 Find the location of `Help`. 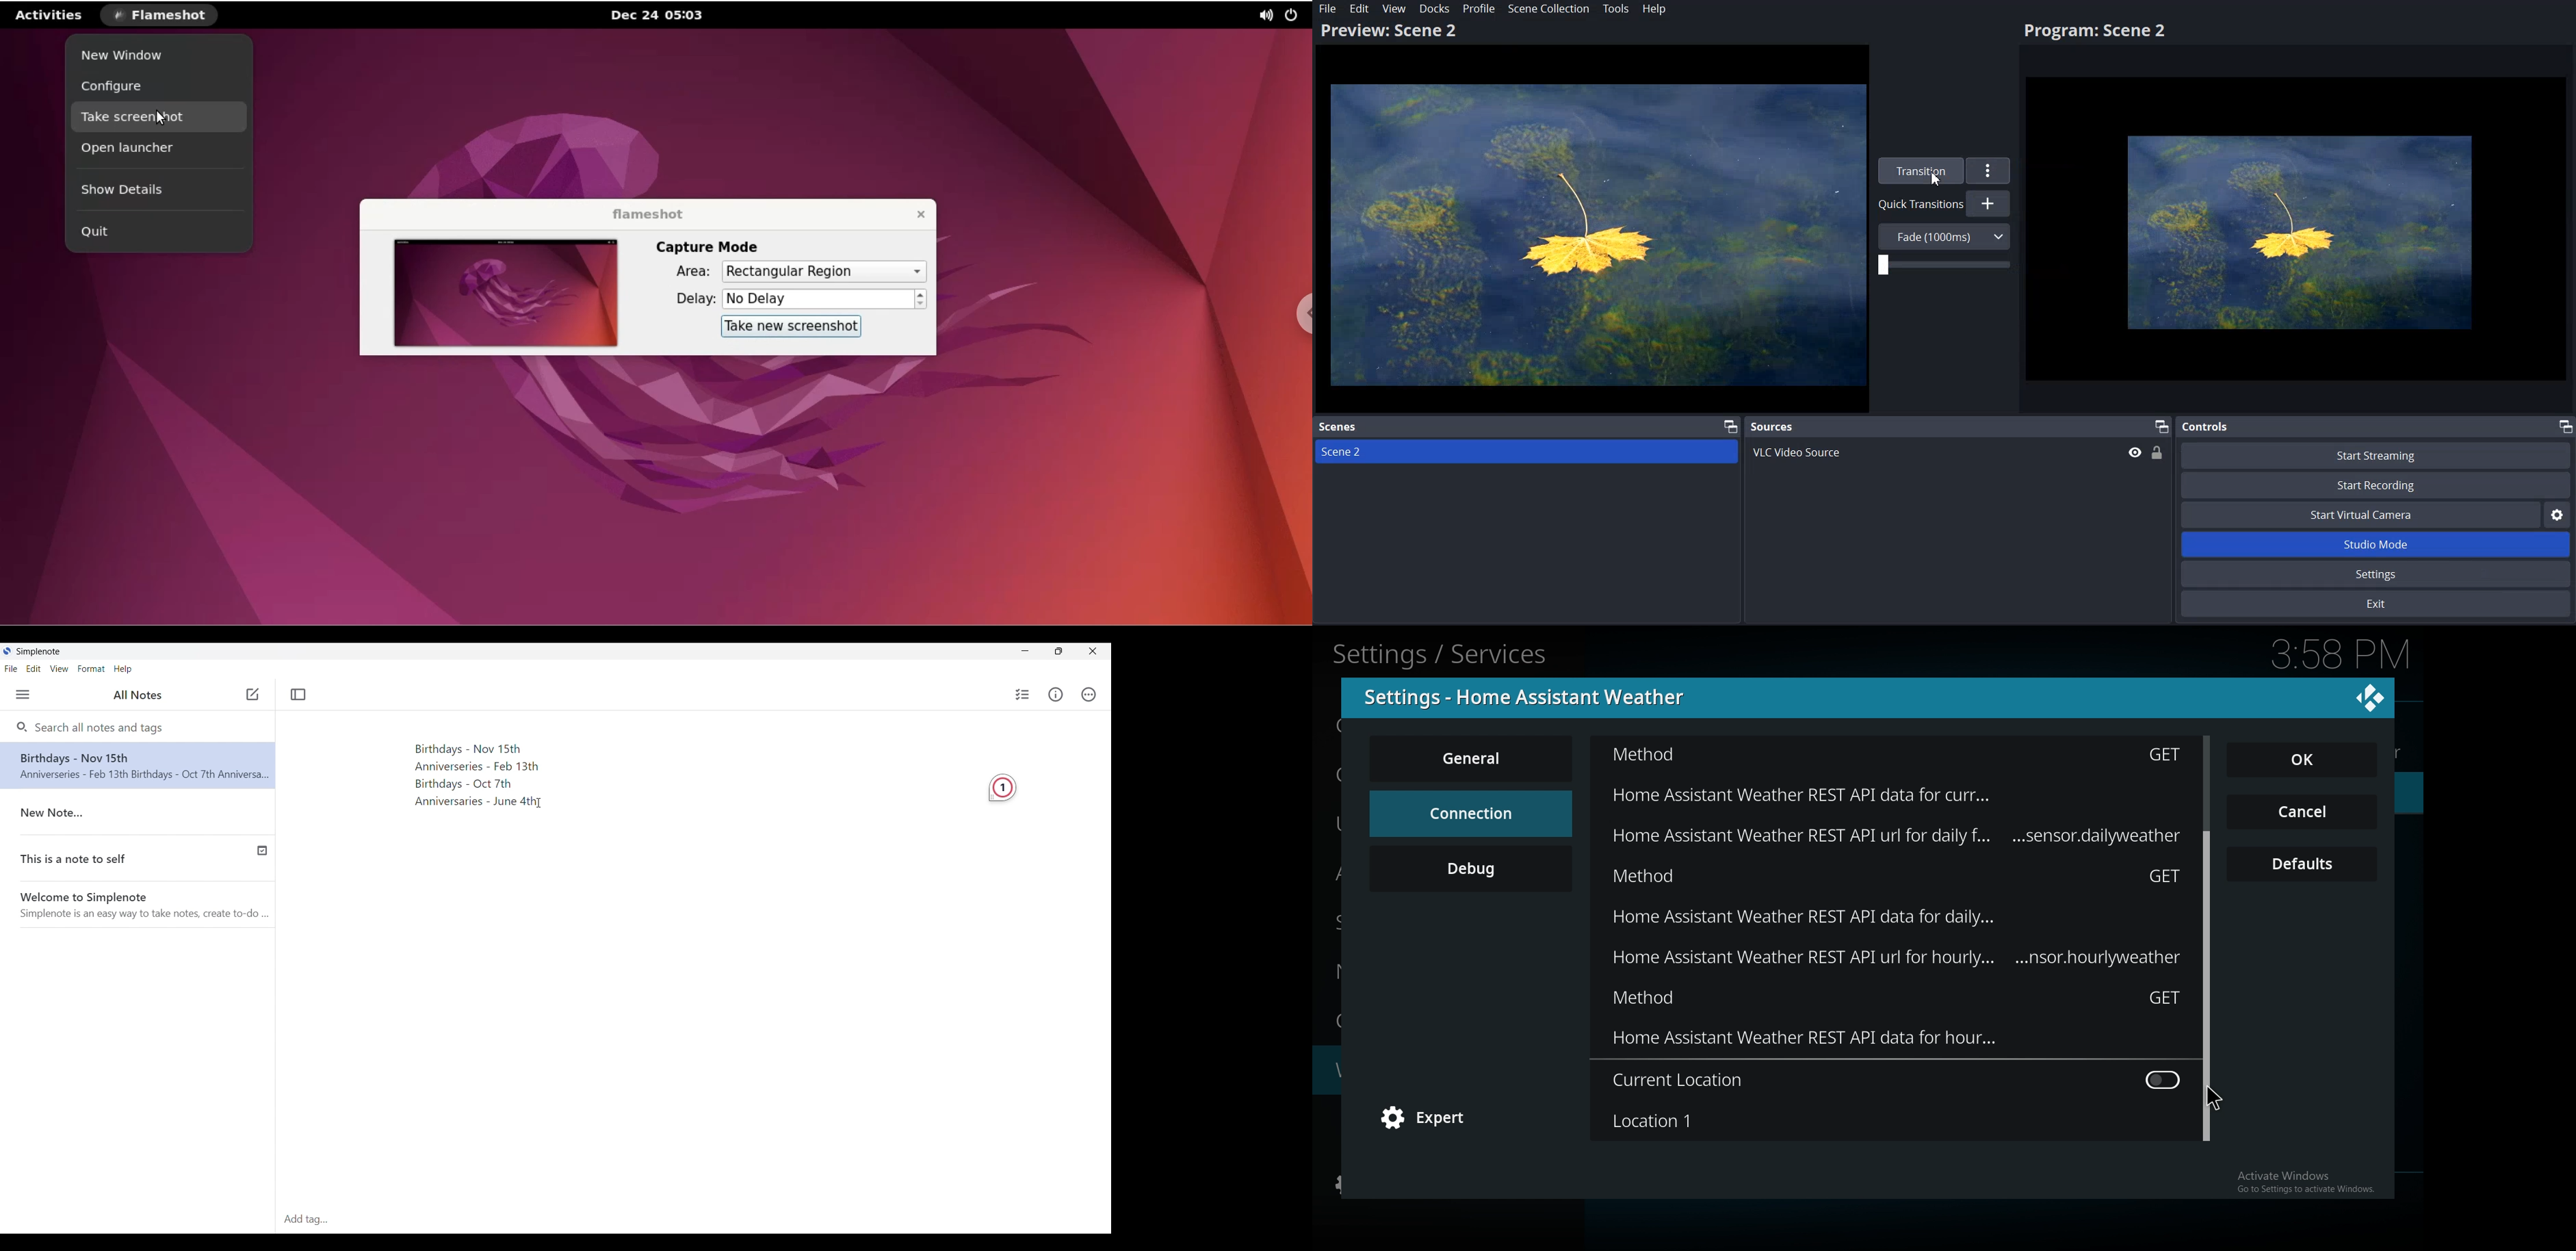

Help is located at coordinates (1655, 9).